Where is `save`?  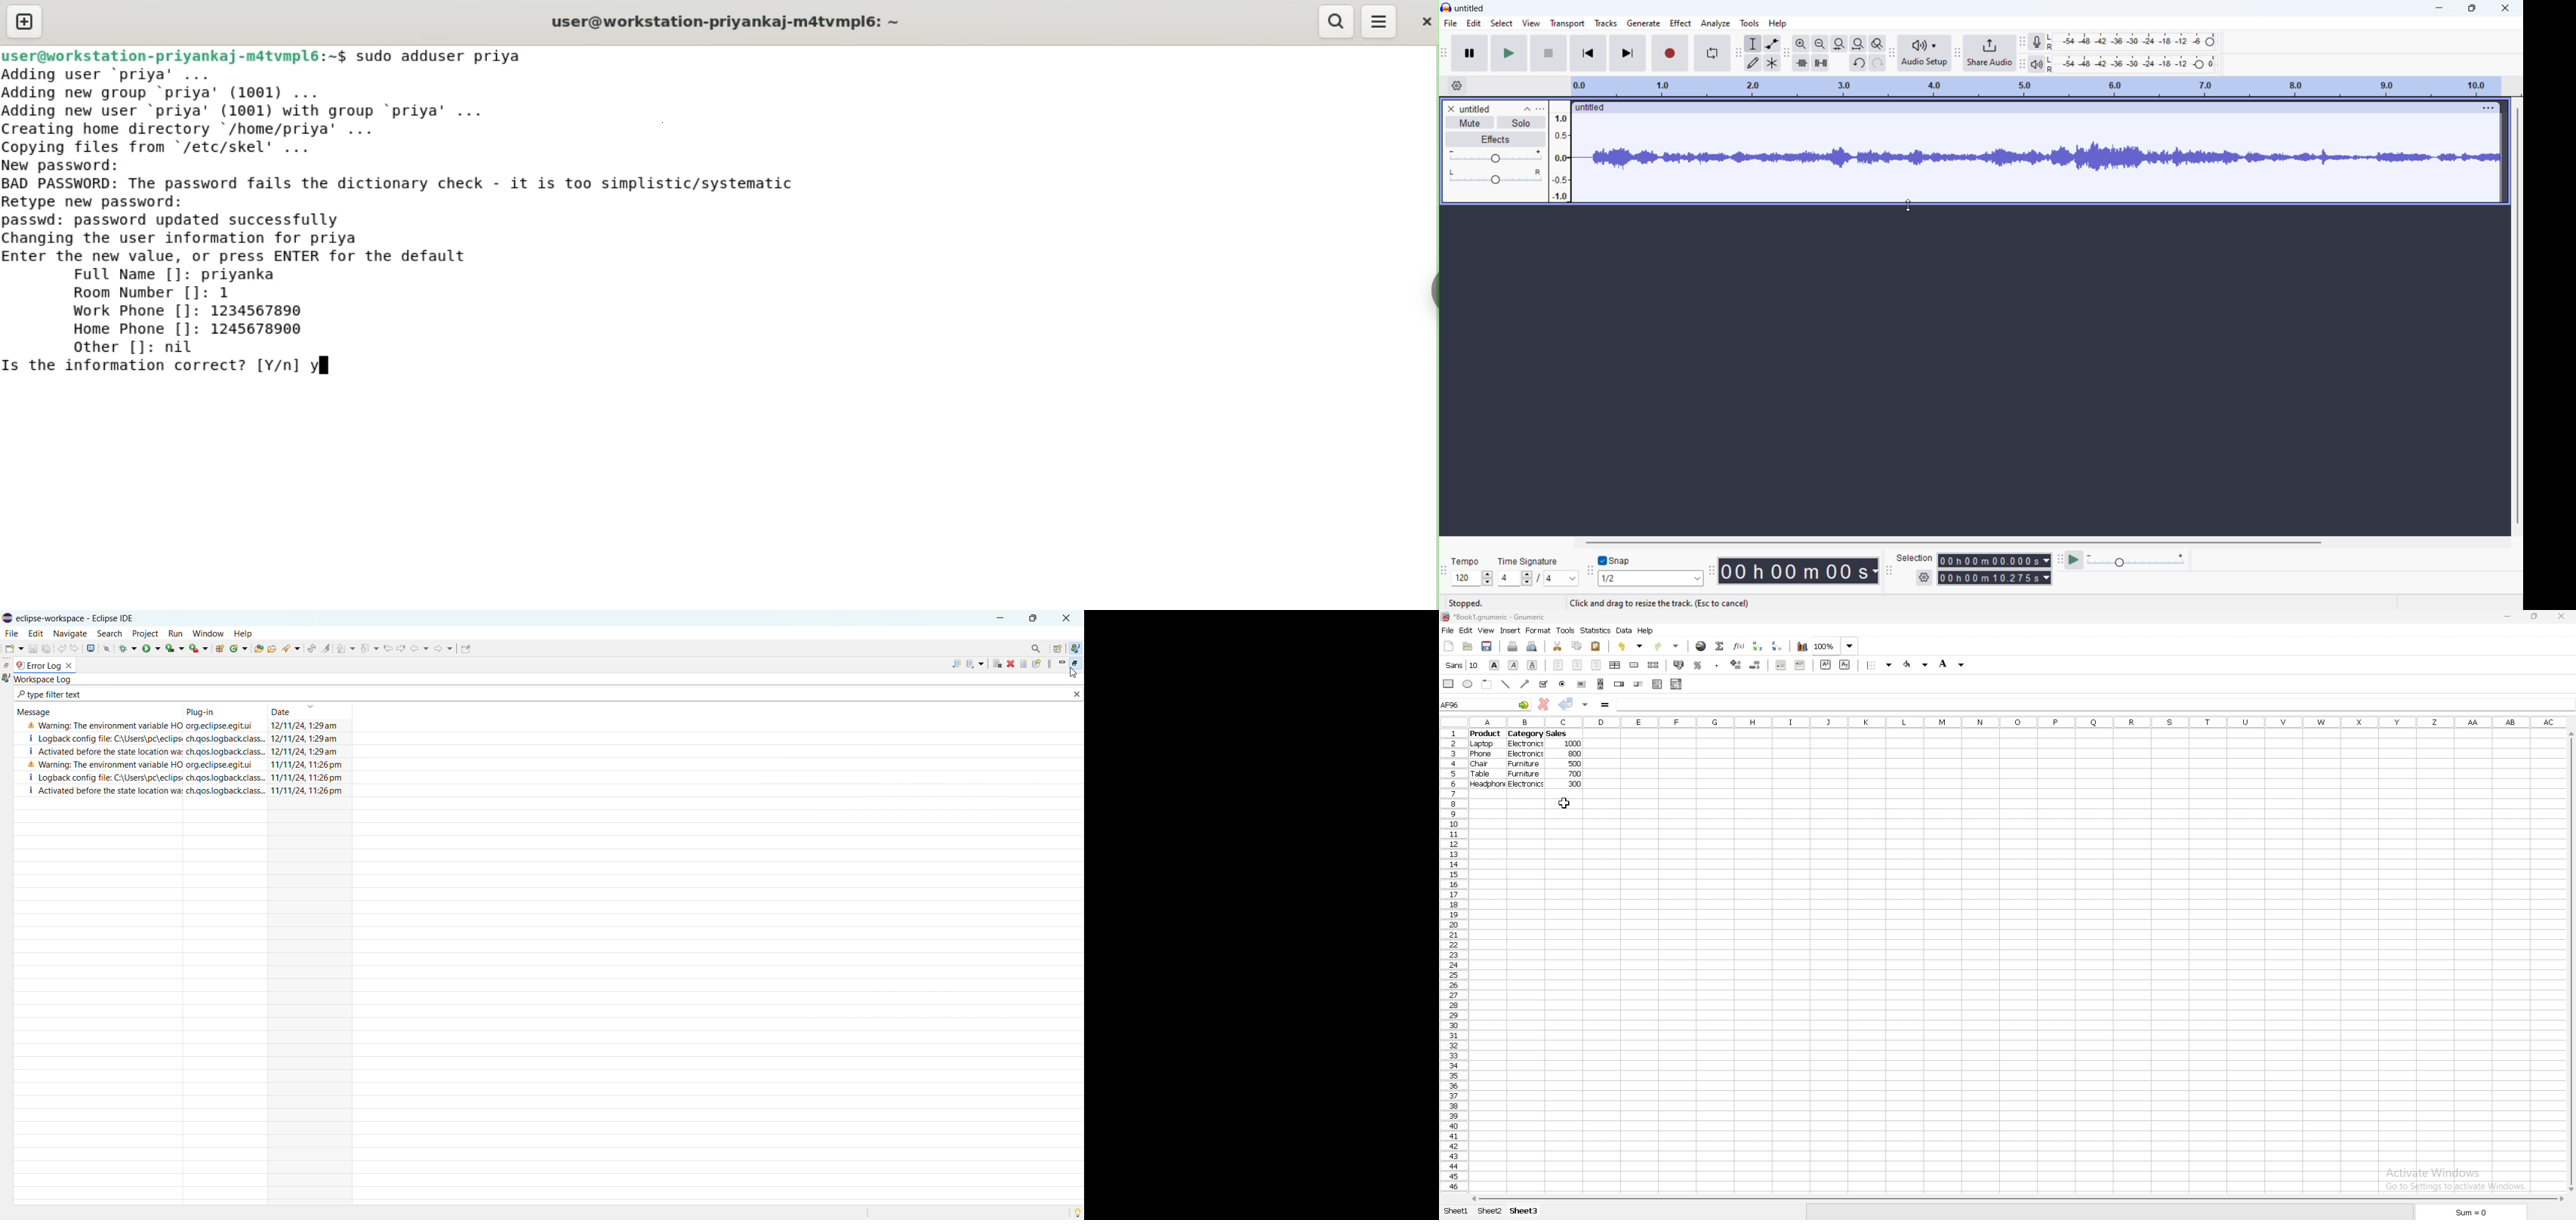 save is located at coordinates (1487, 646).